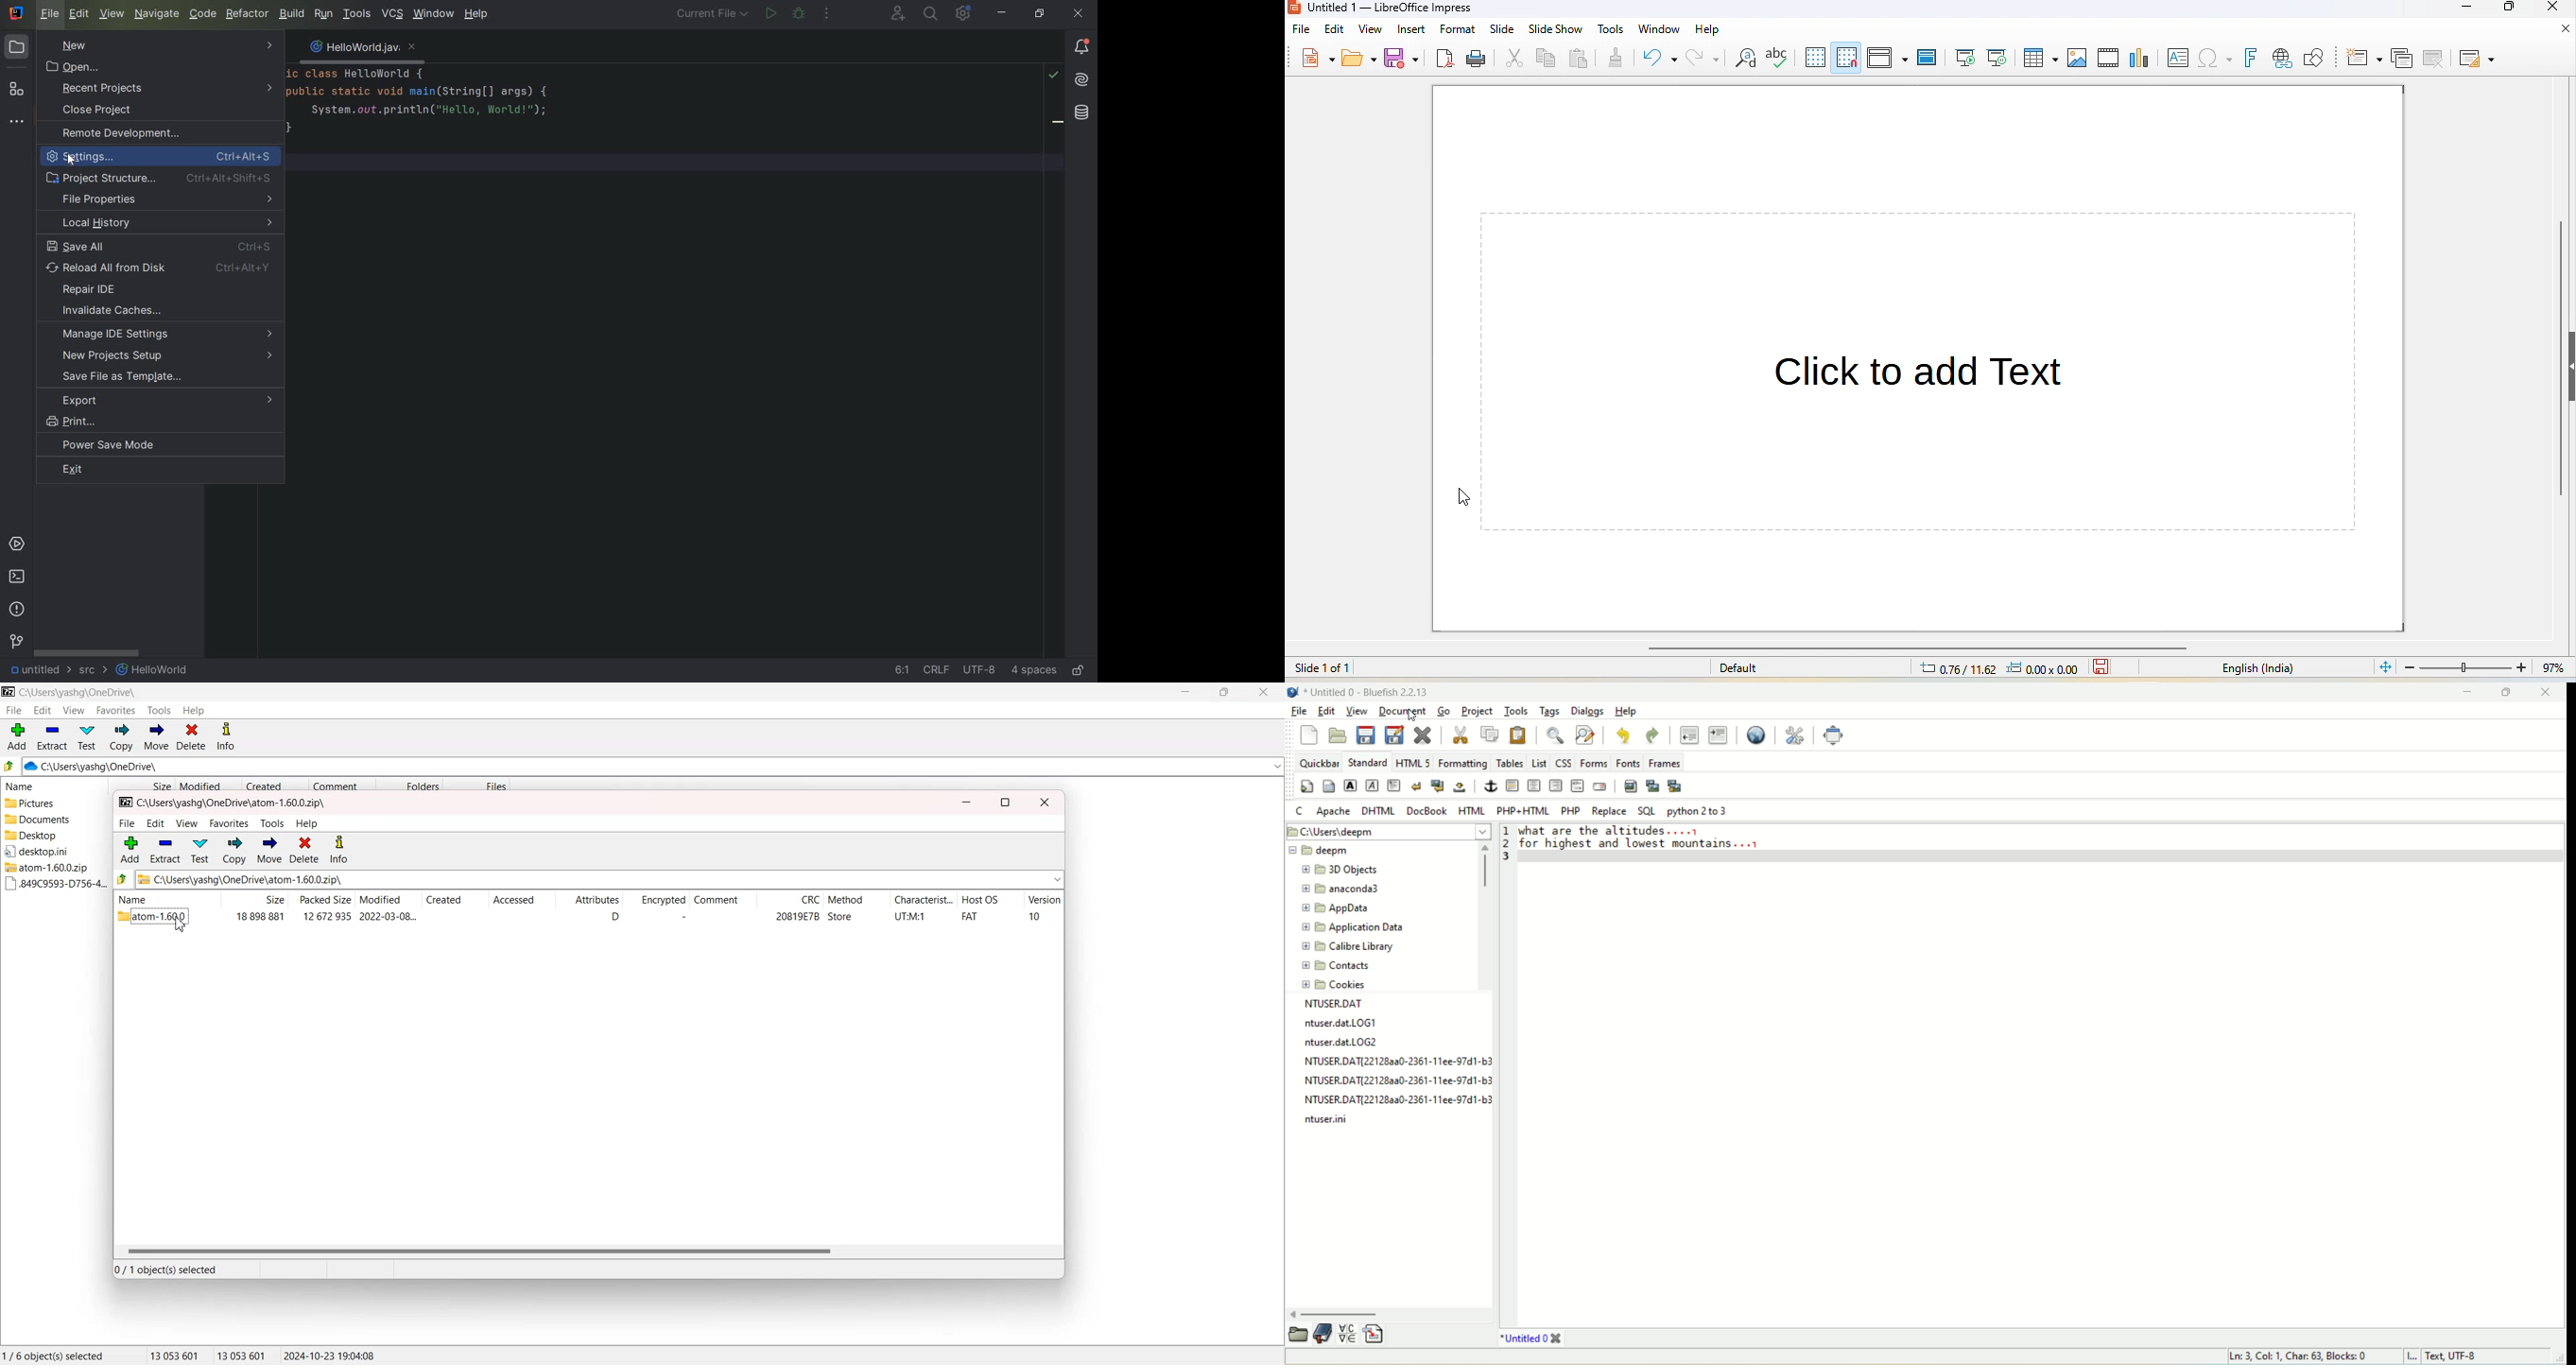 The image size is (2576, 1372). Describe the element at coordinates (2178, 58) in the screenshot. I see `insert text box` at that location.